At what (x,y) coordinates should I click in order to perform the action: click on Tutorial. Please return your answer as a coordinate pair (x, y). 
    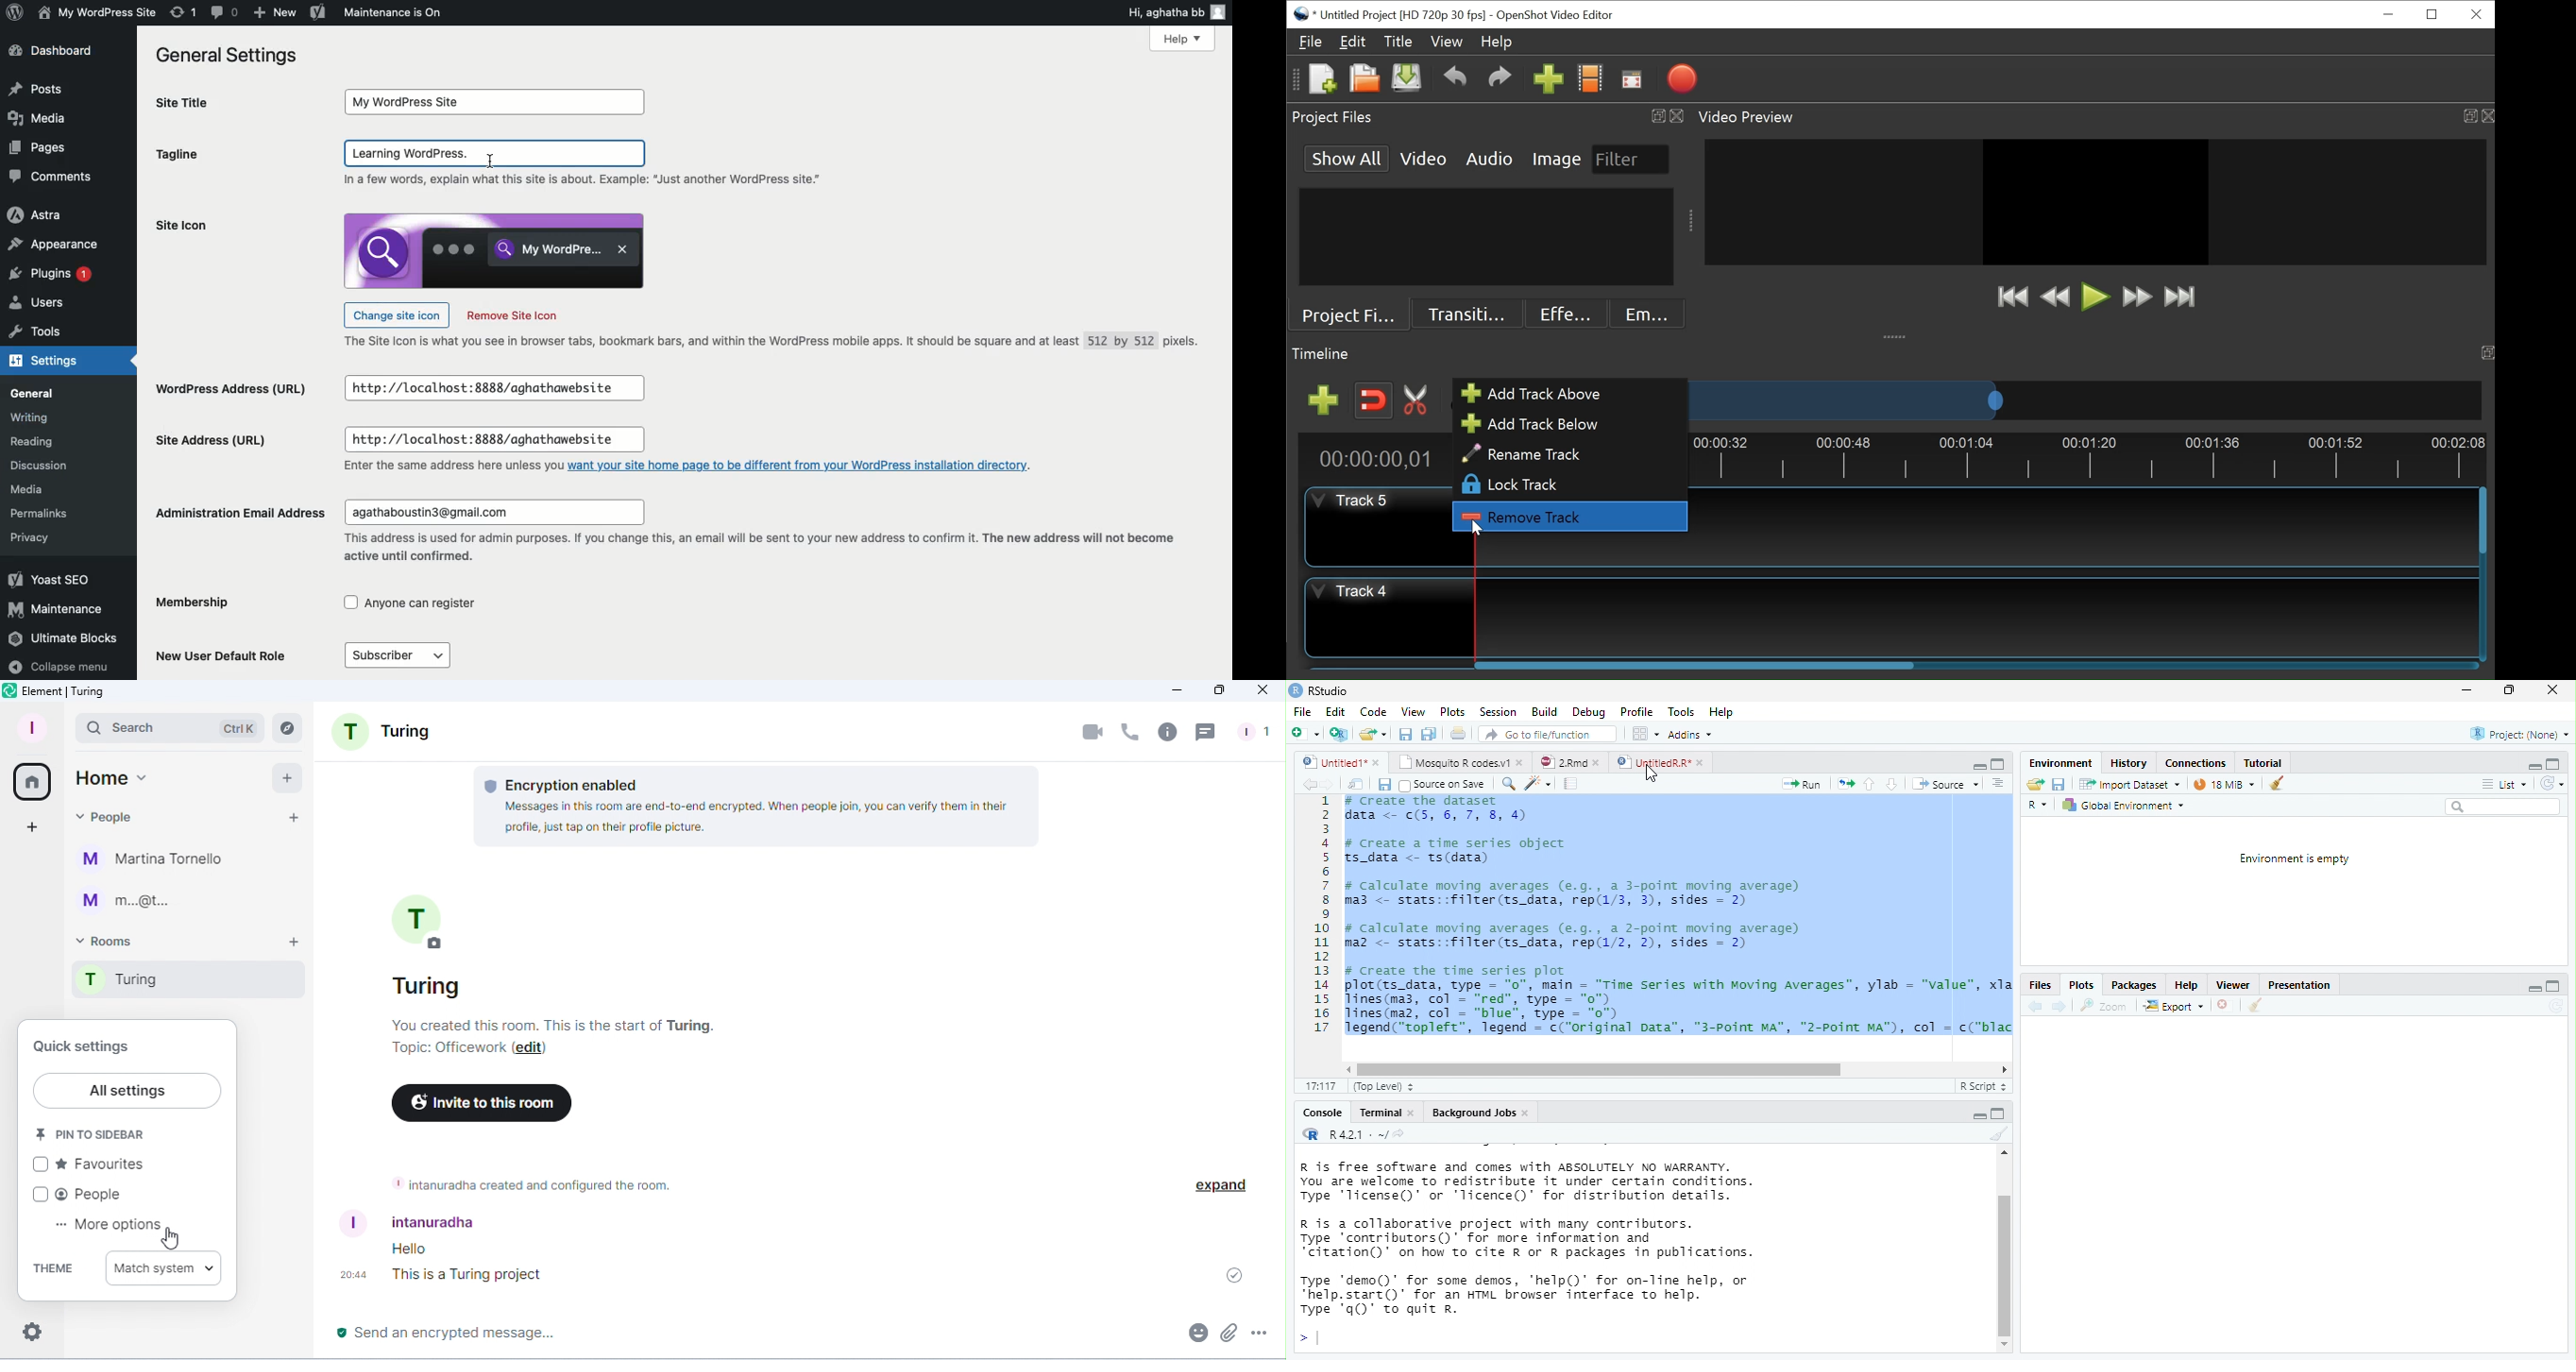
    Looking at the image, I should click on (2263, 762).